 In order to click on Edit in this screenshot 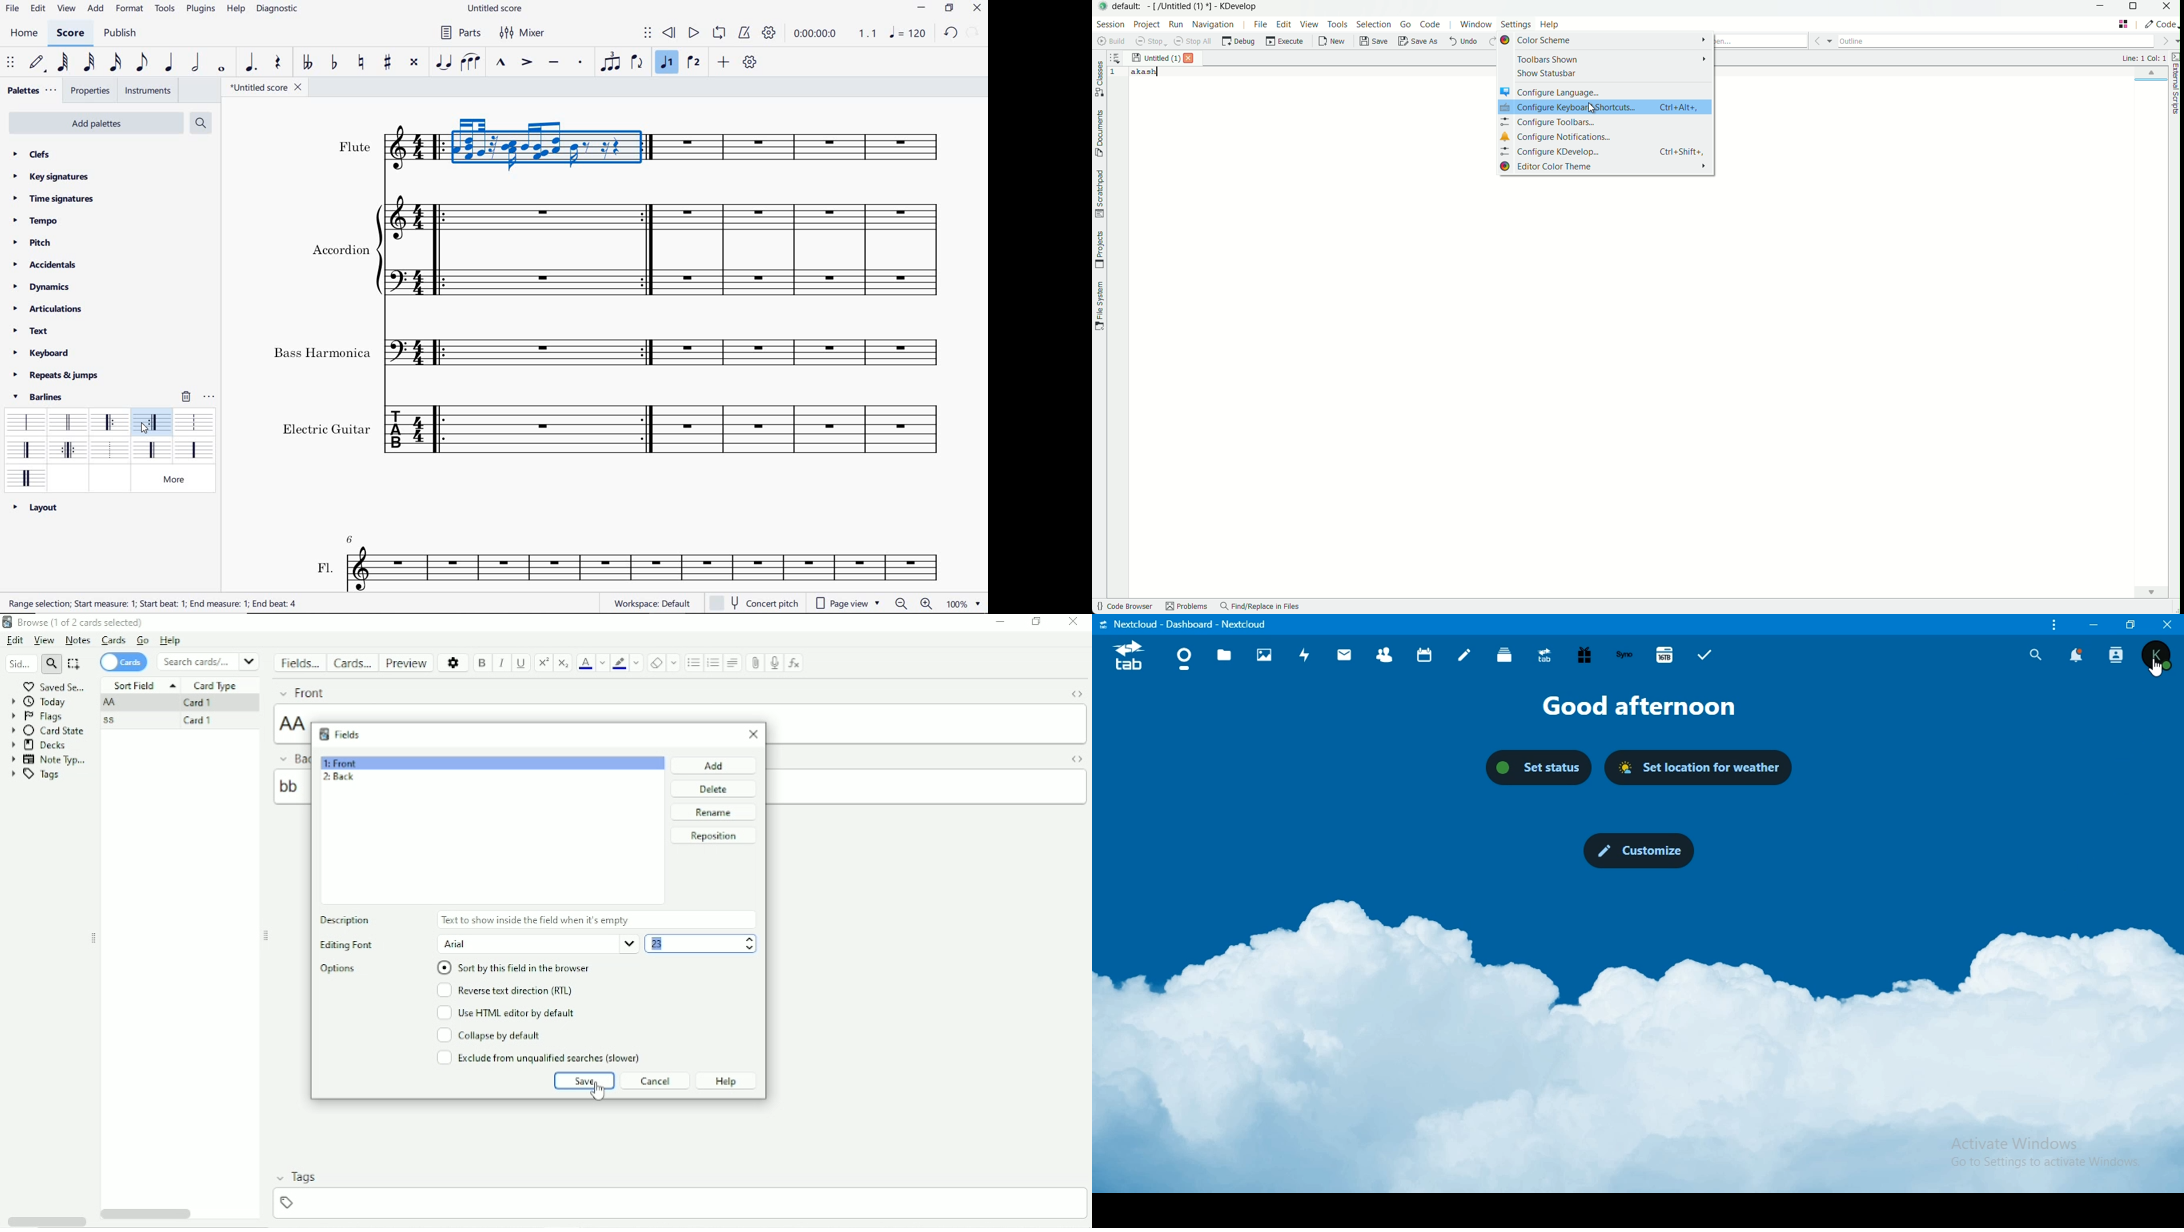, I will do `click(16, 640)`.